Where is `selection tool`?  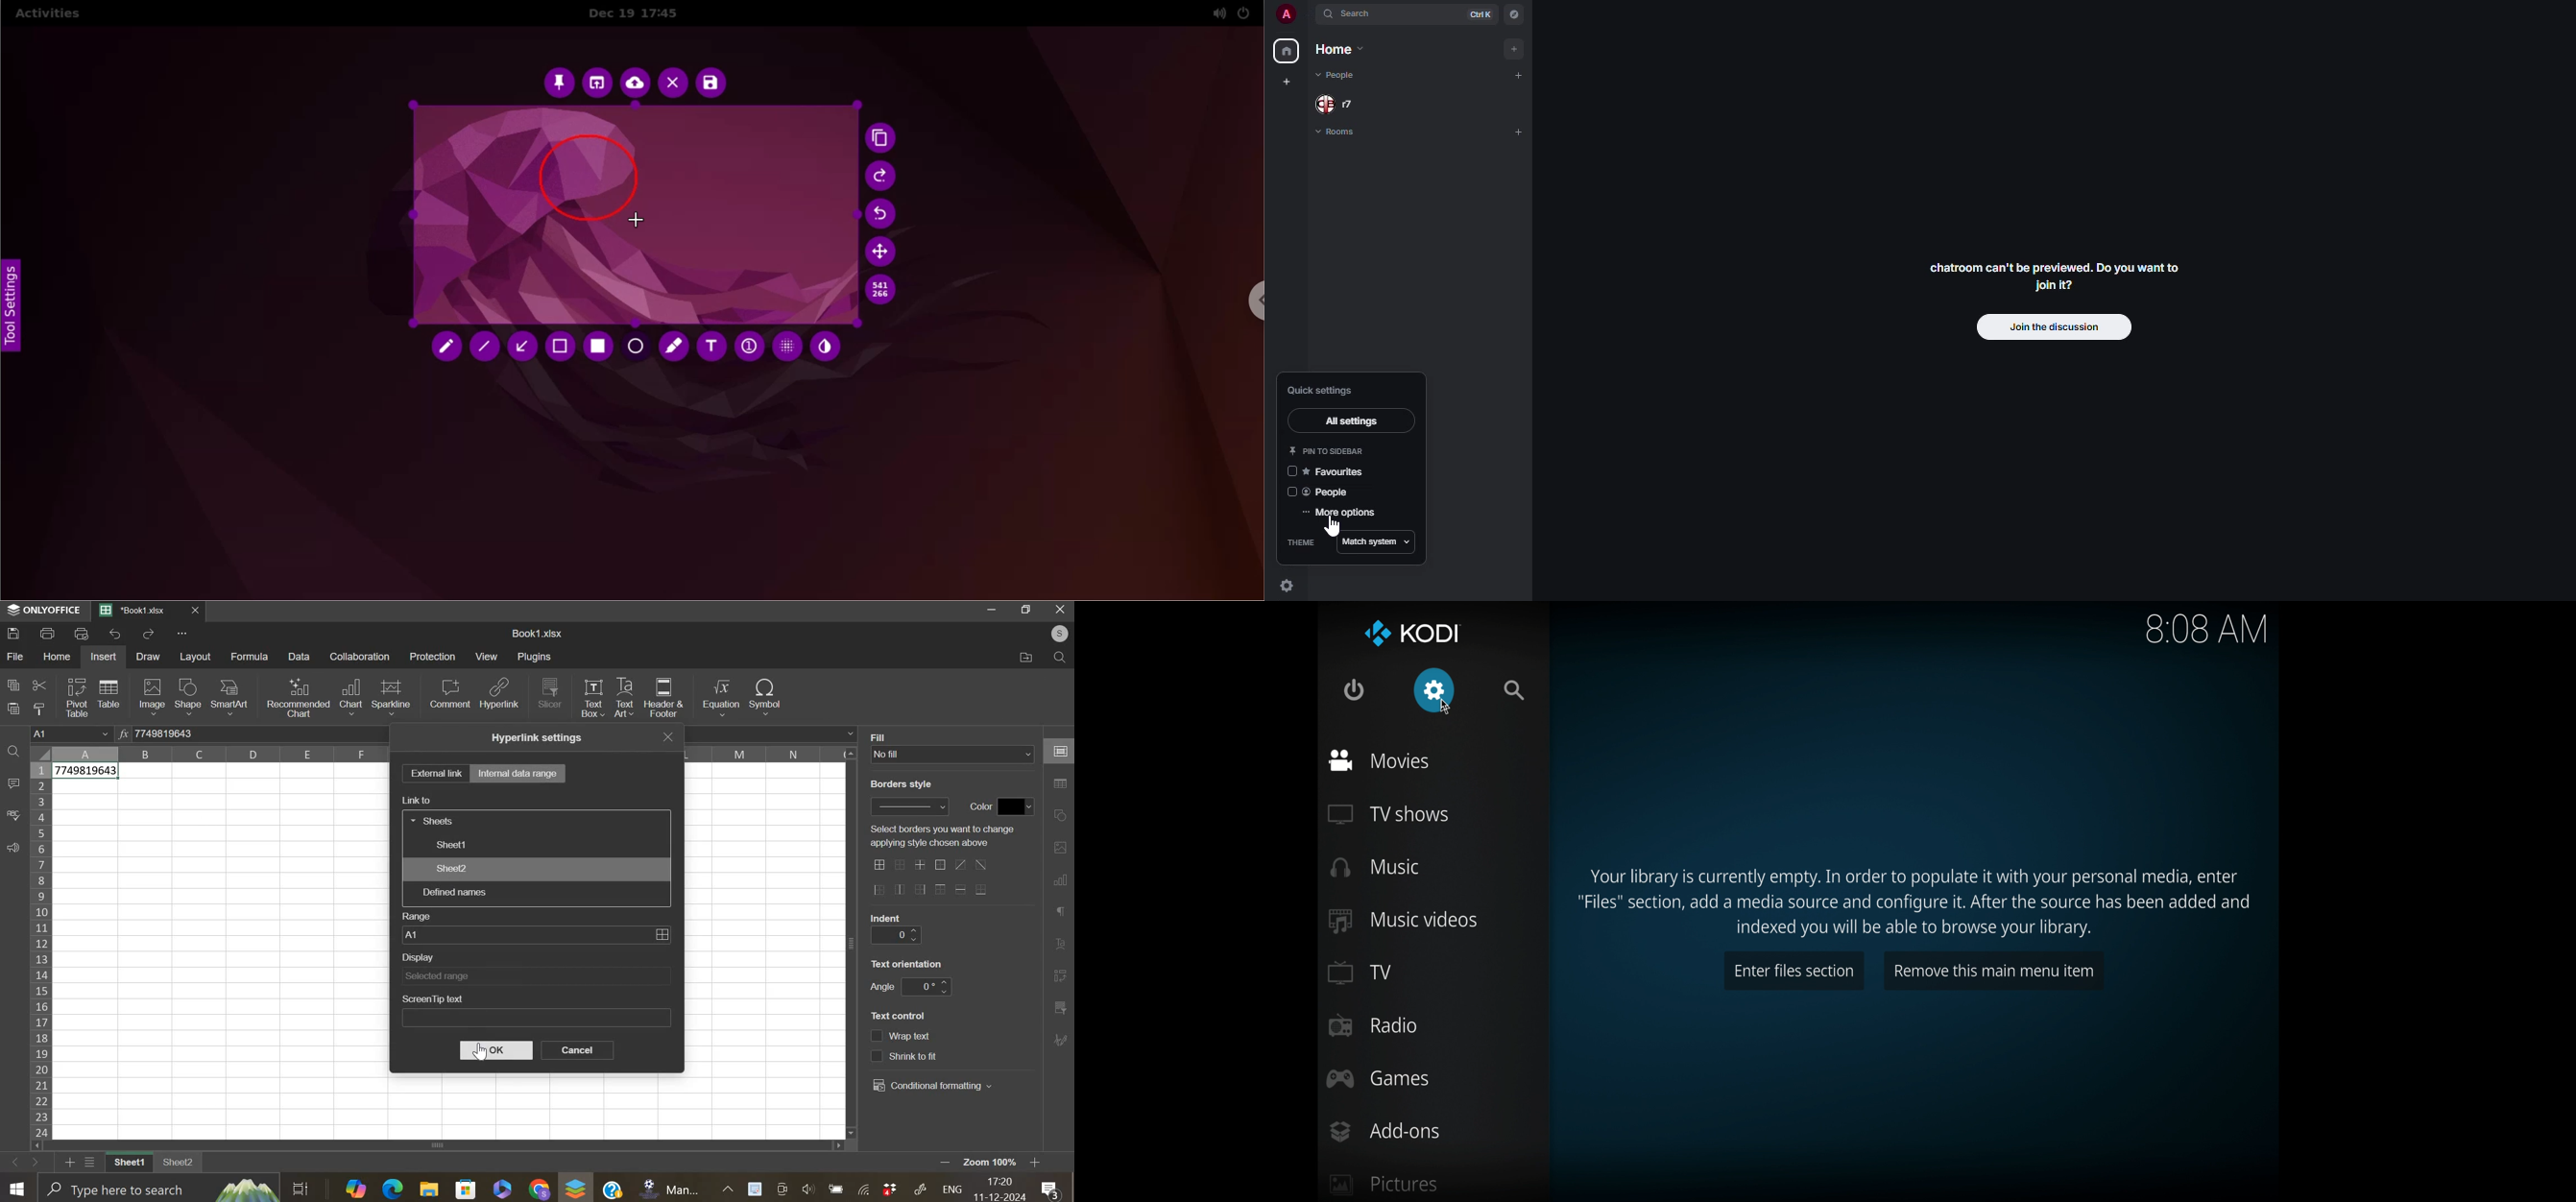 selection tool is located at coordinates (563, 348).